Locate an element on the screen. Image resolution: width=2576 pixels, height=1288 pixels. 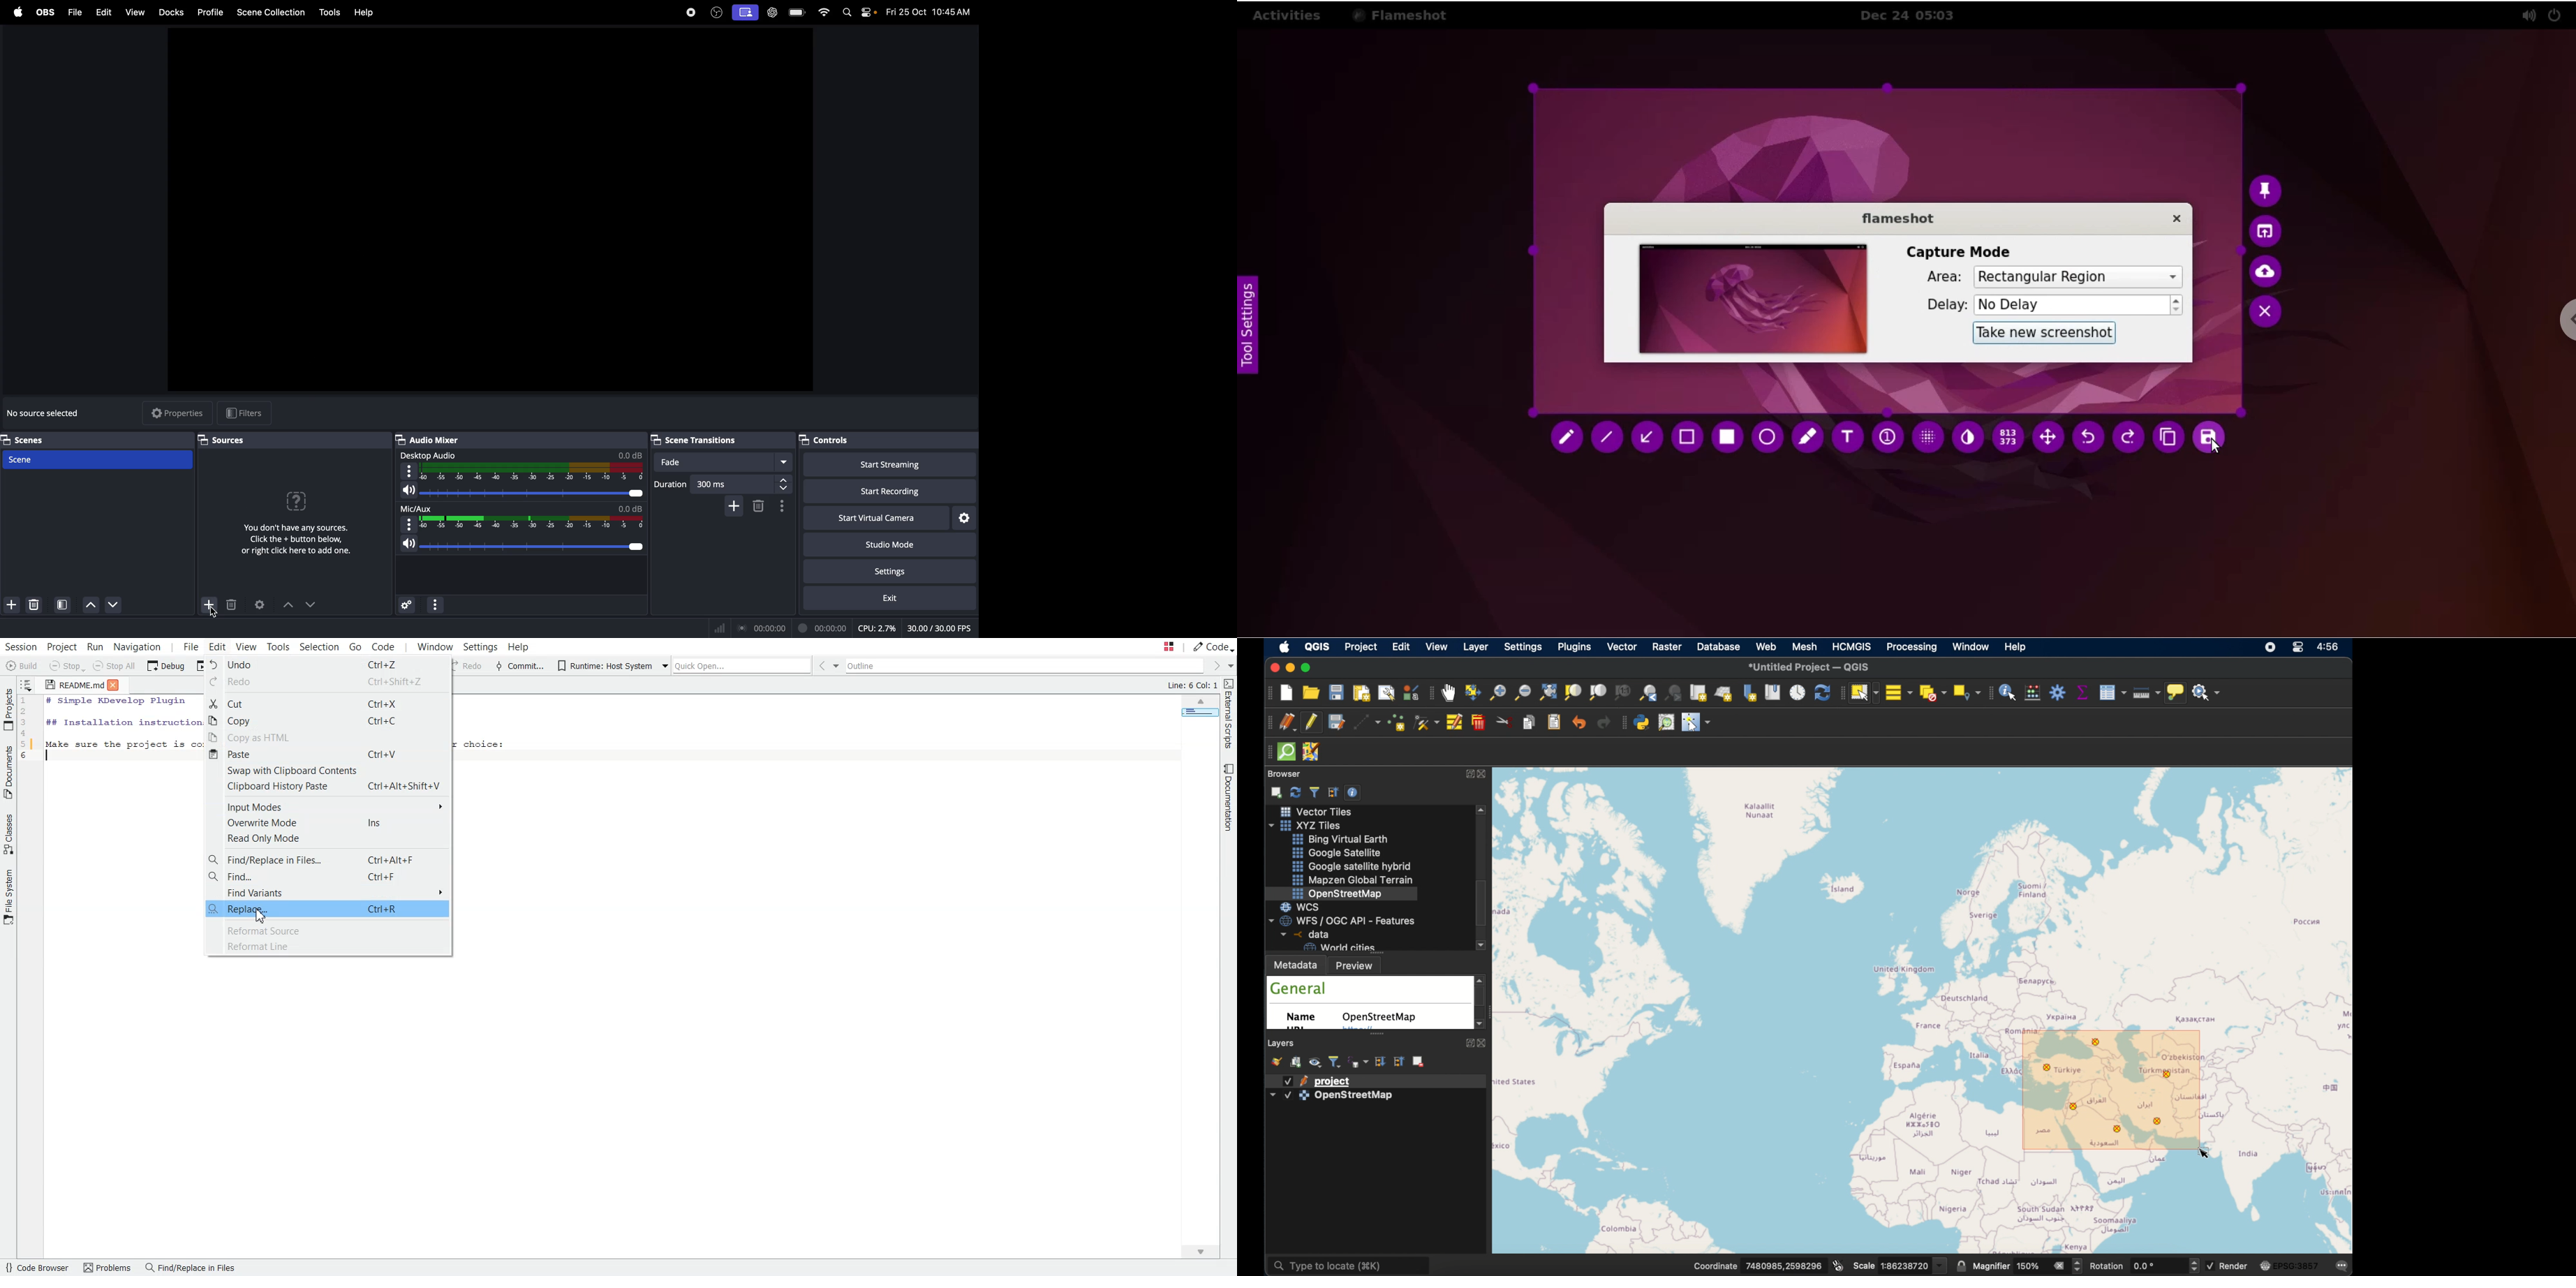
expand all is located at coordinates (1380, 1061).